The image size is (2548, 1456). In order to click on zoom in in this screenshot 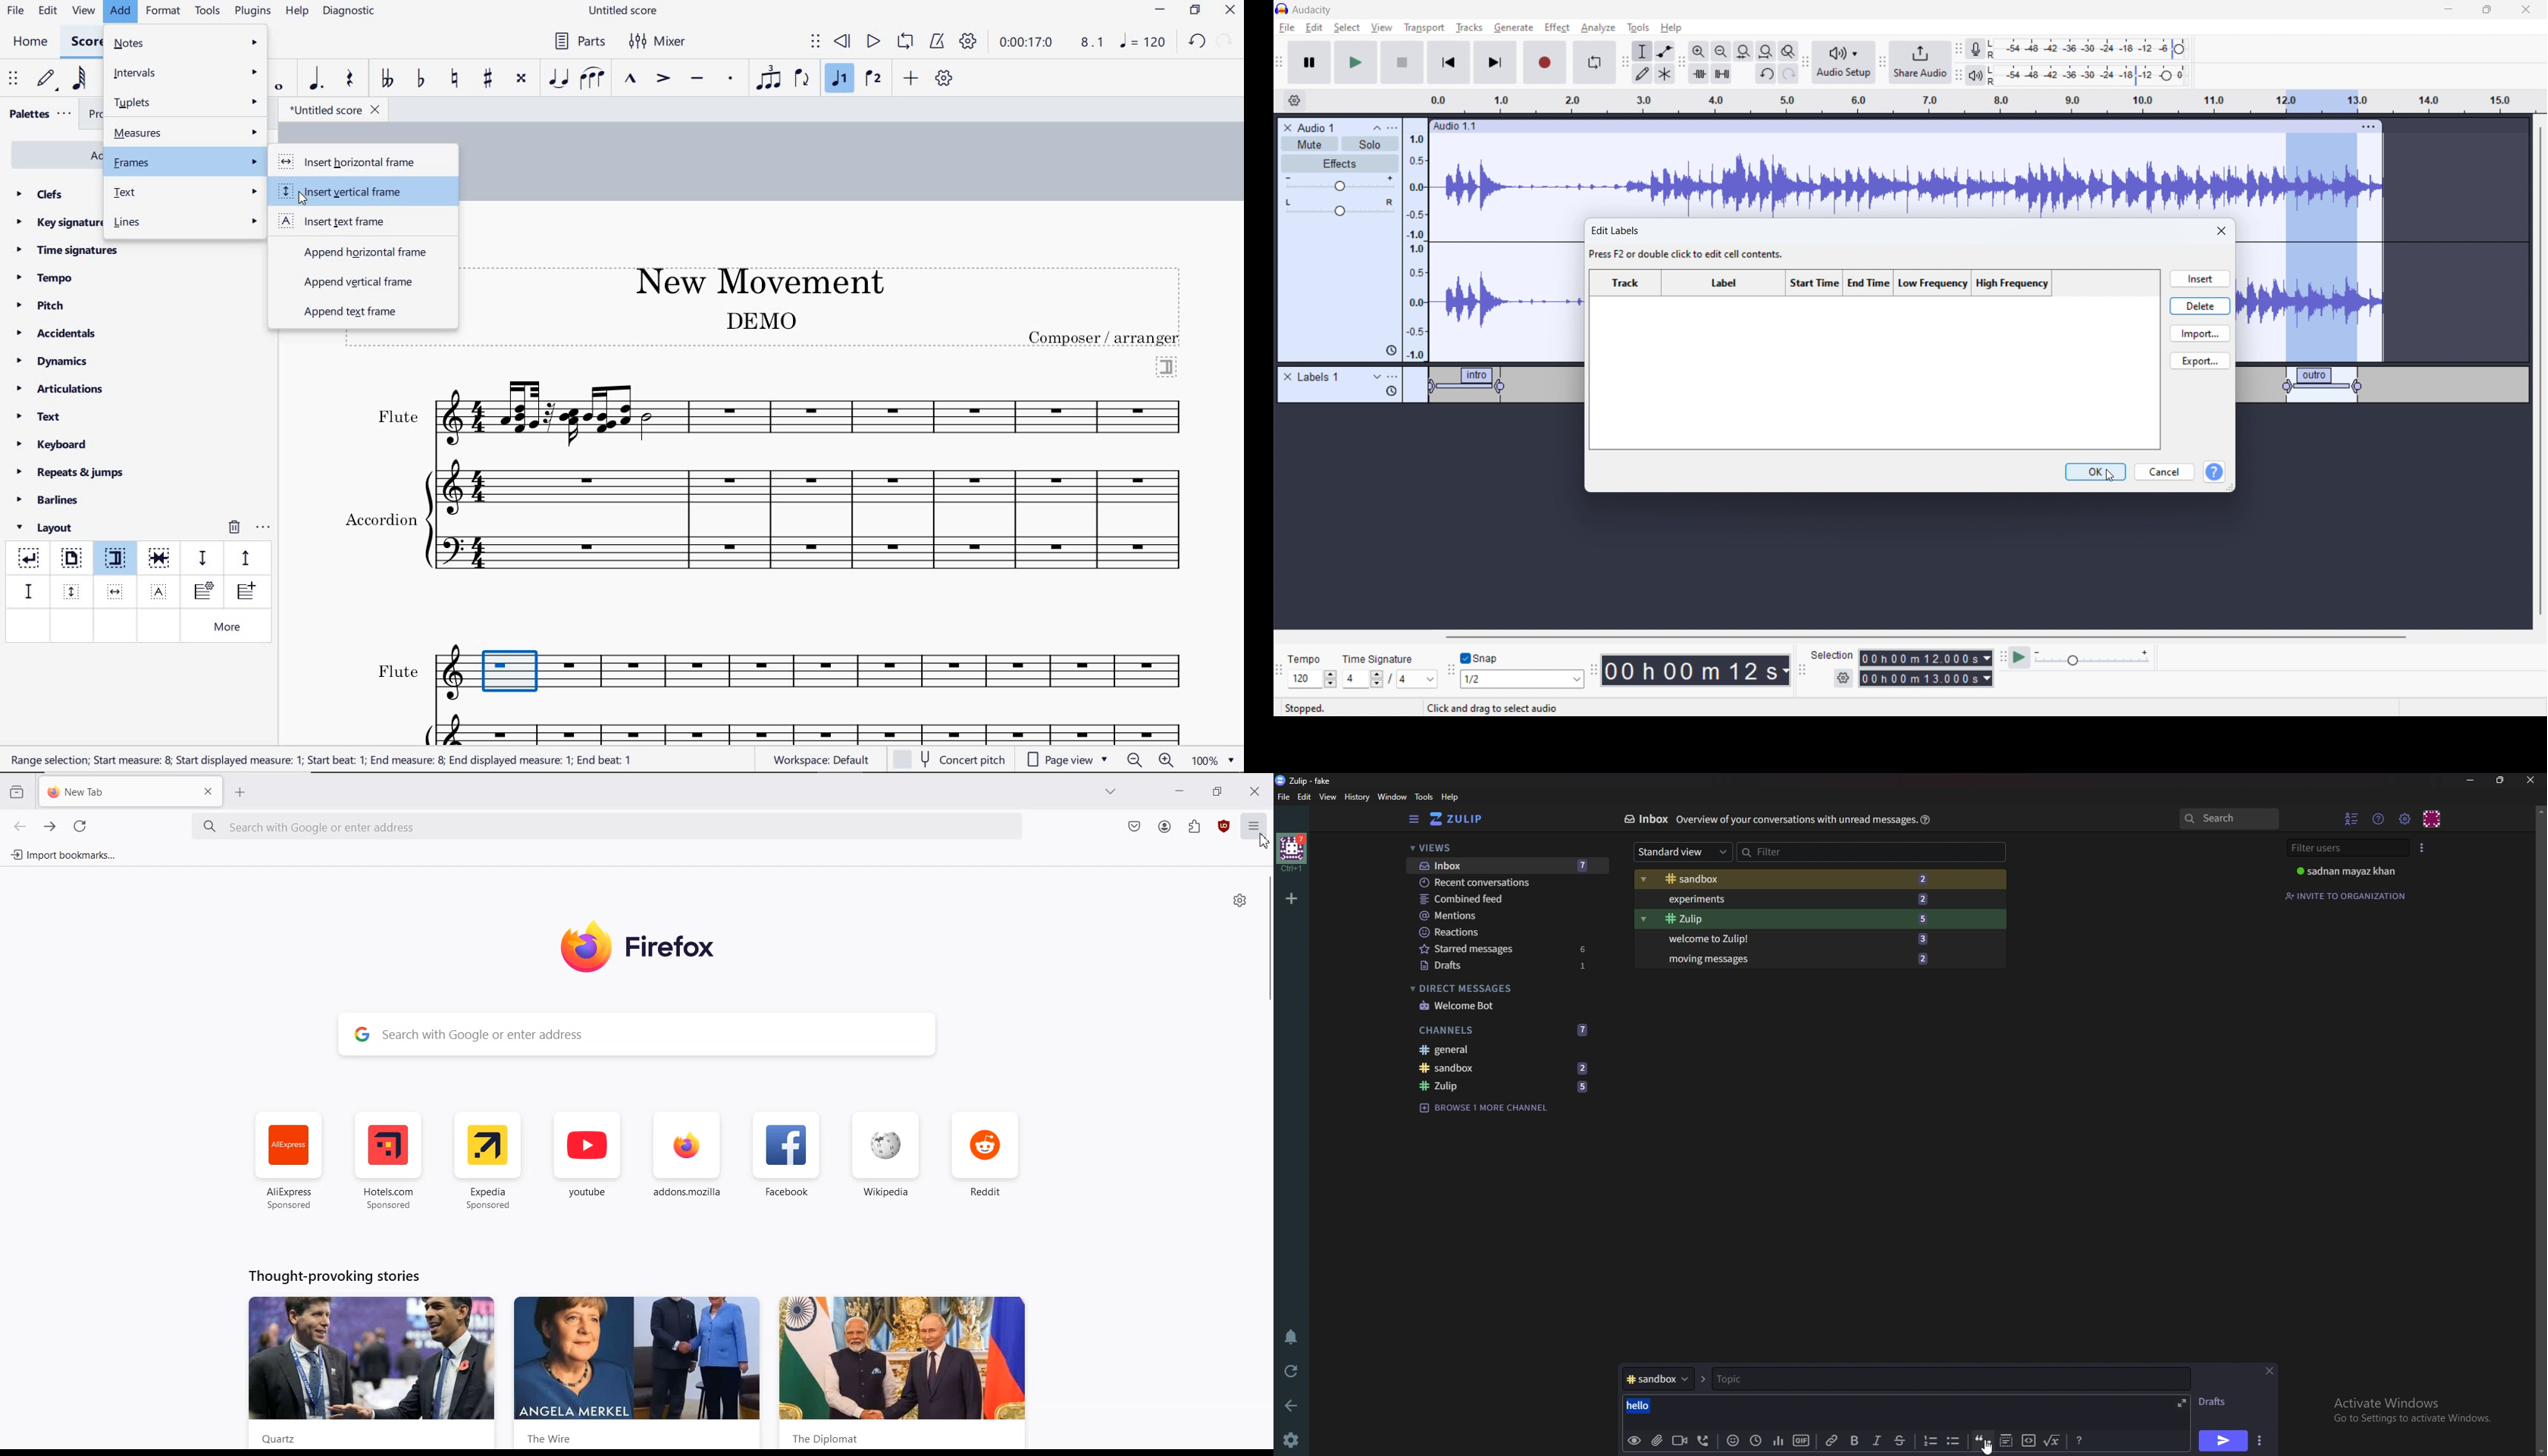, I will do `click(1169, 761)`.